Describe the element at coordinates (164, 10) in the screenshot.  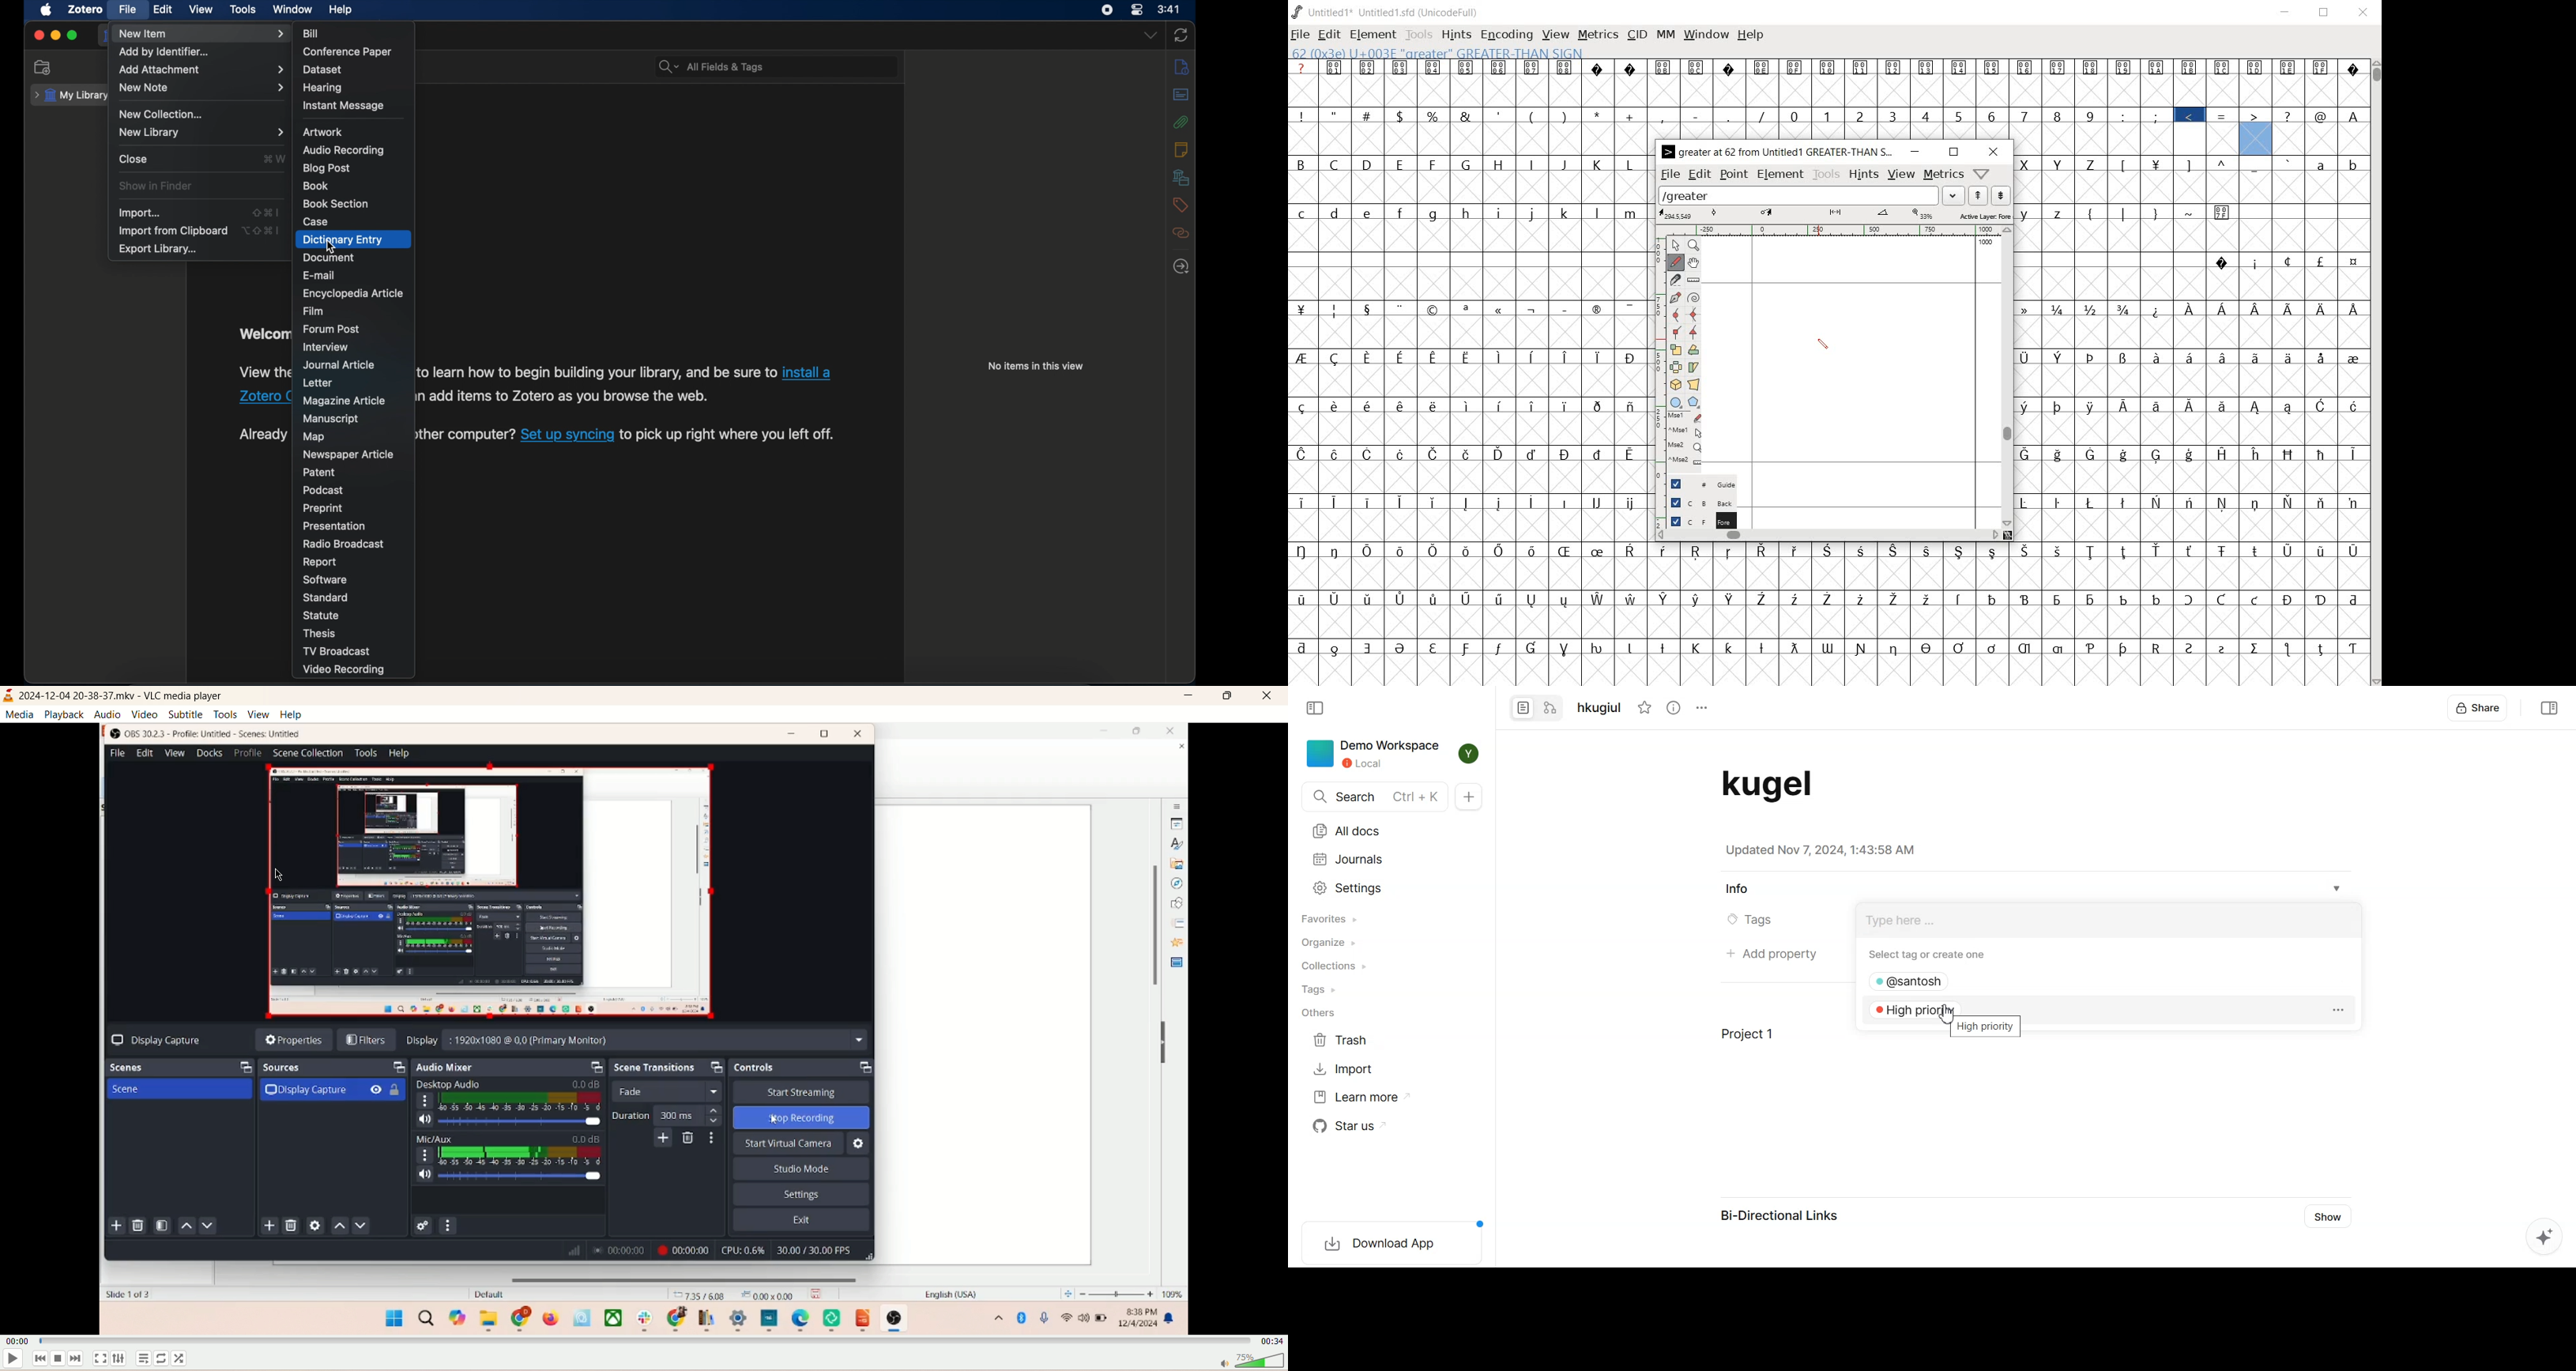
I see `edit` at that location.